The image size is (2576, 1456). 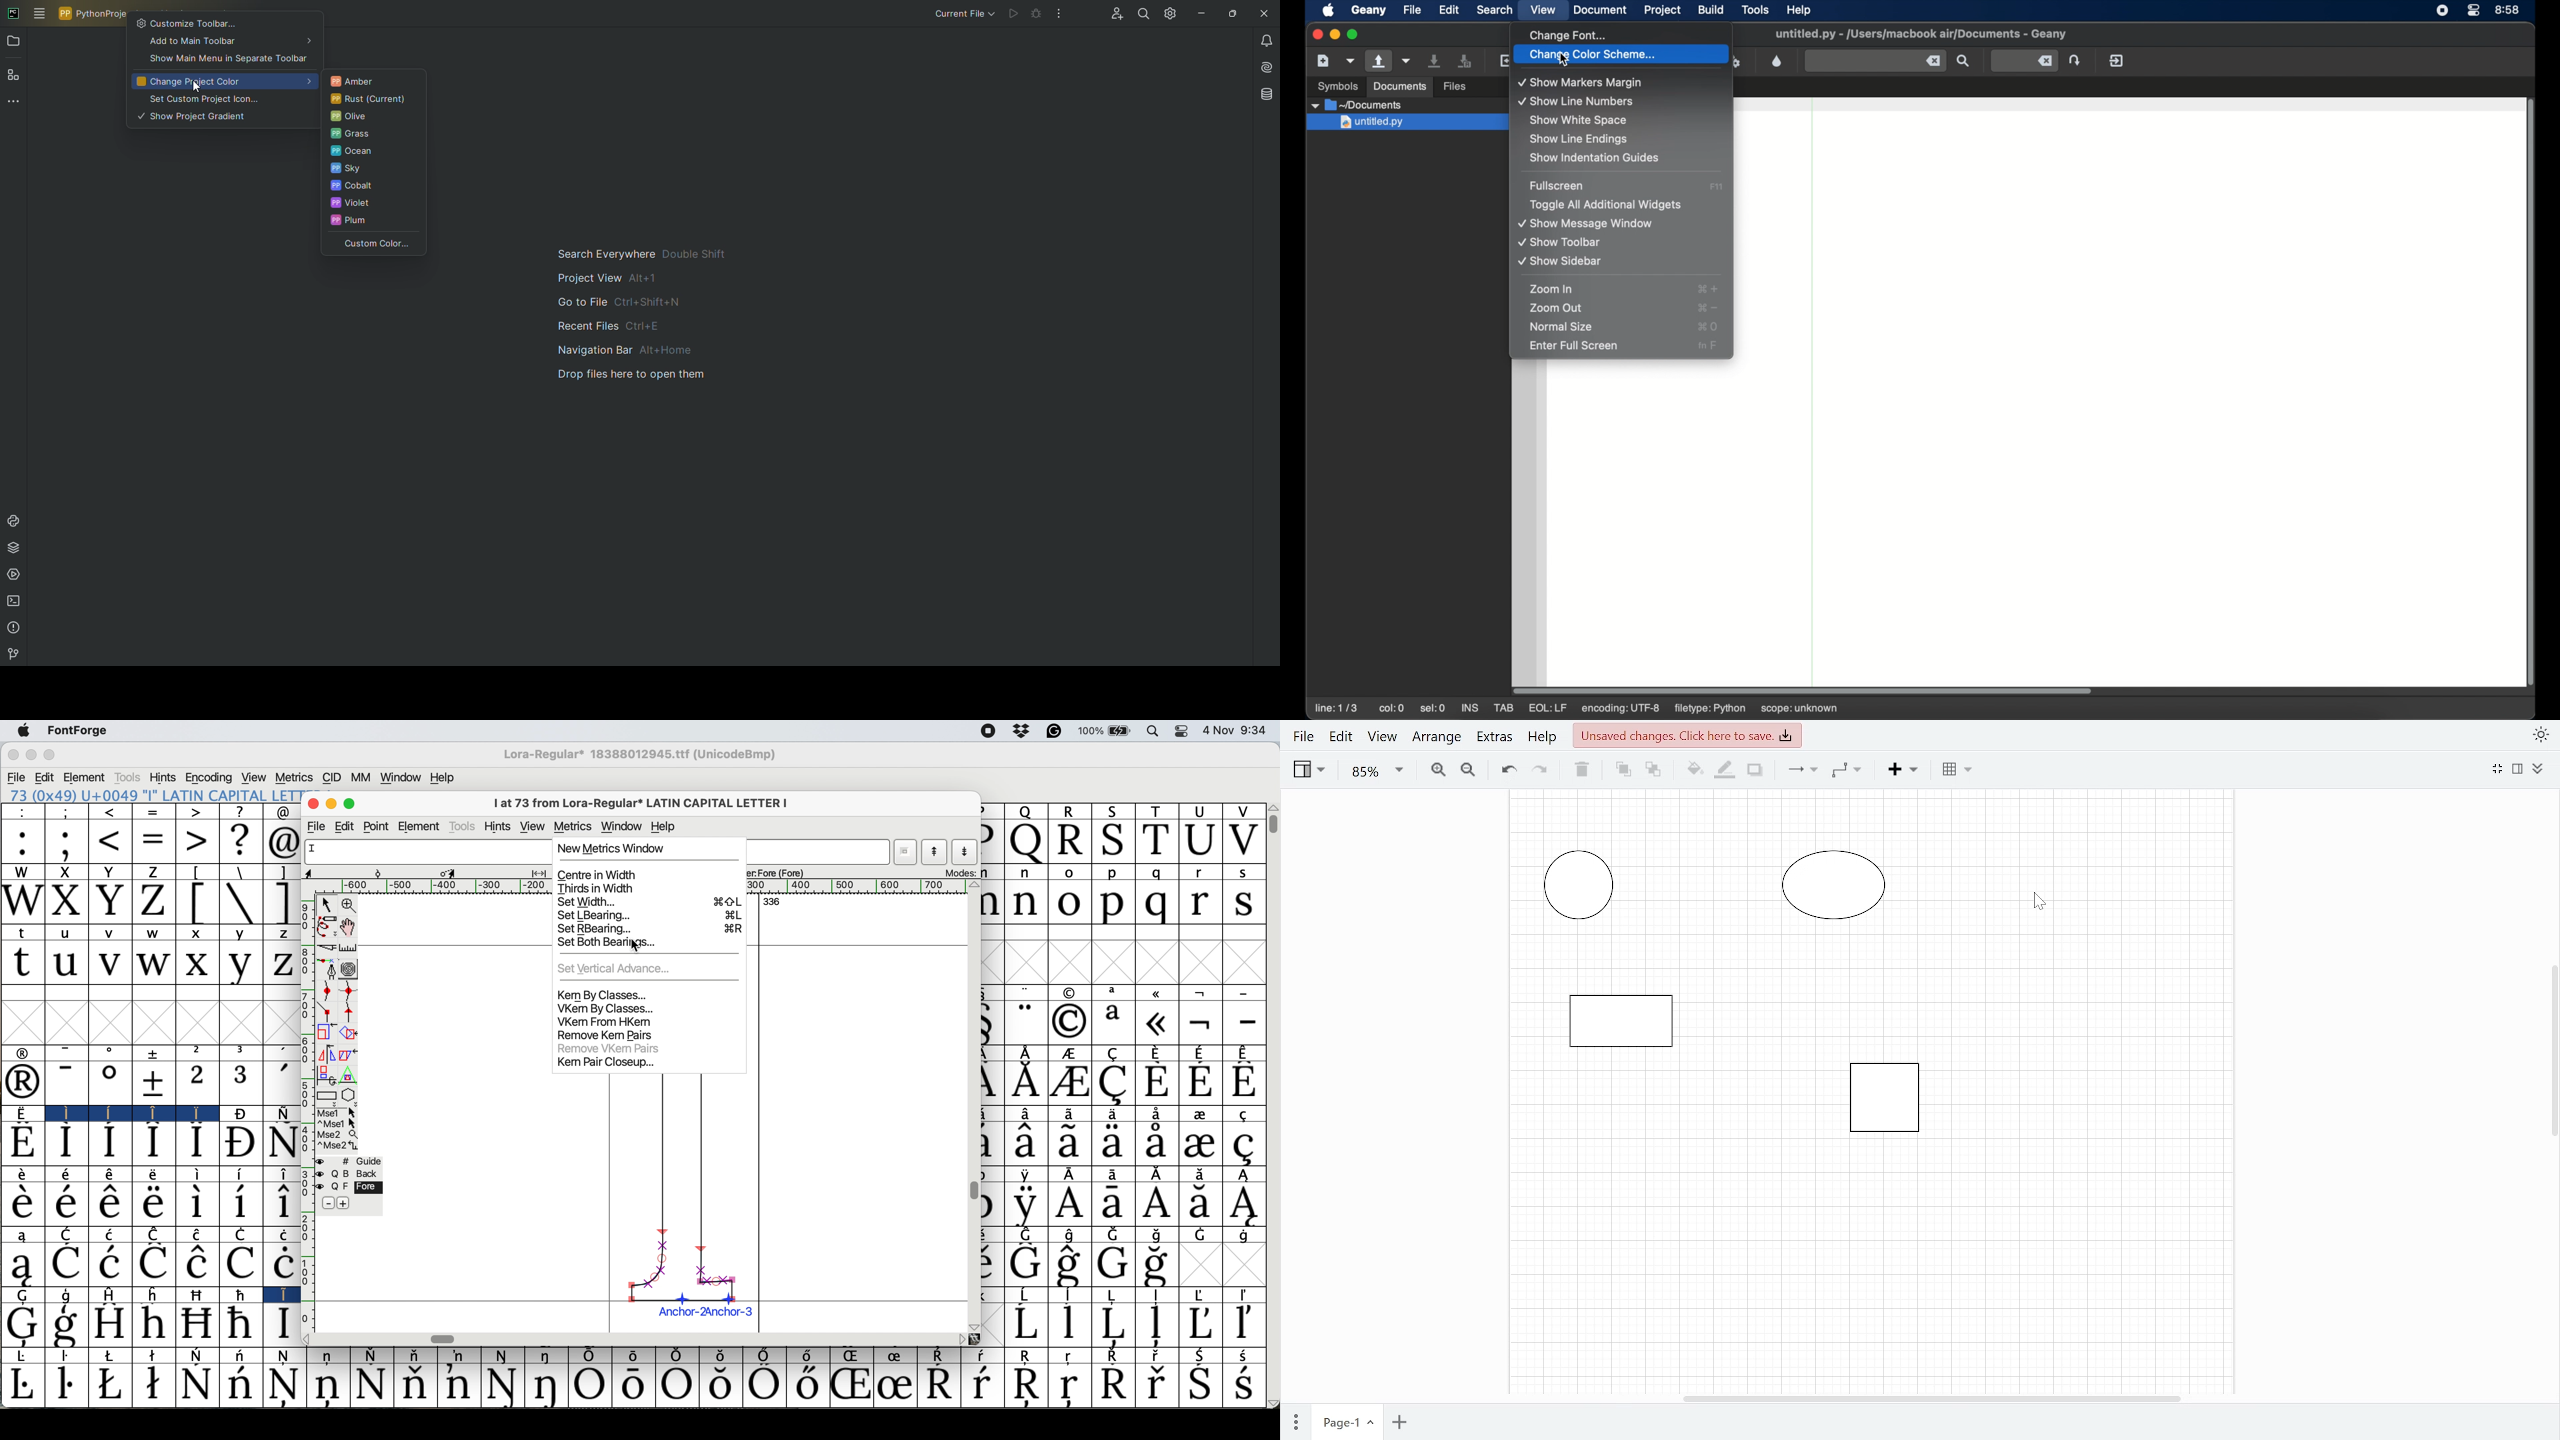 I want to click on Symbol, so click(x=1158, y=1236).